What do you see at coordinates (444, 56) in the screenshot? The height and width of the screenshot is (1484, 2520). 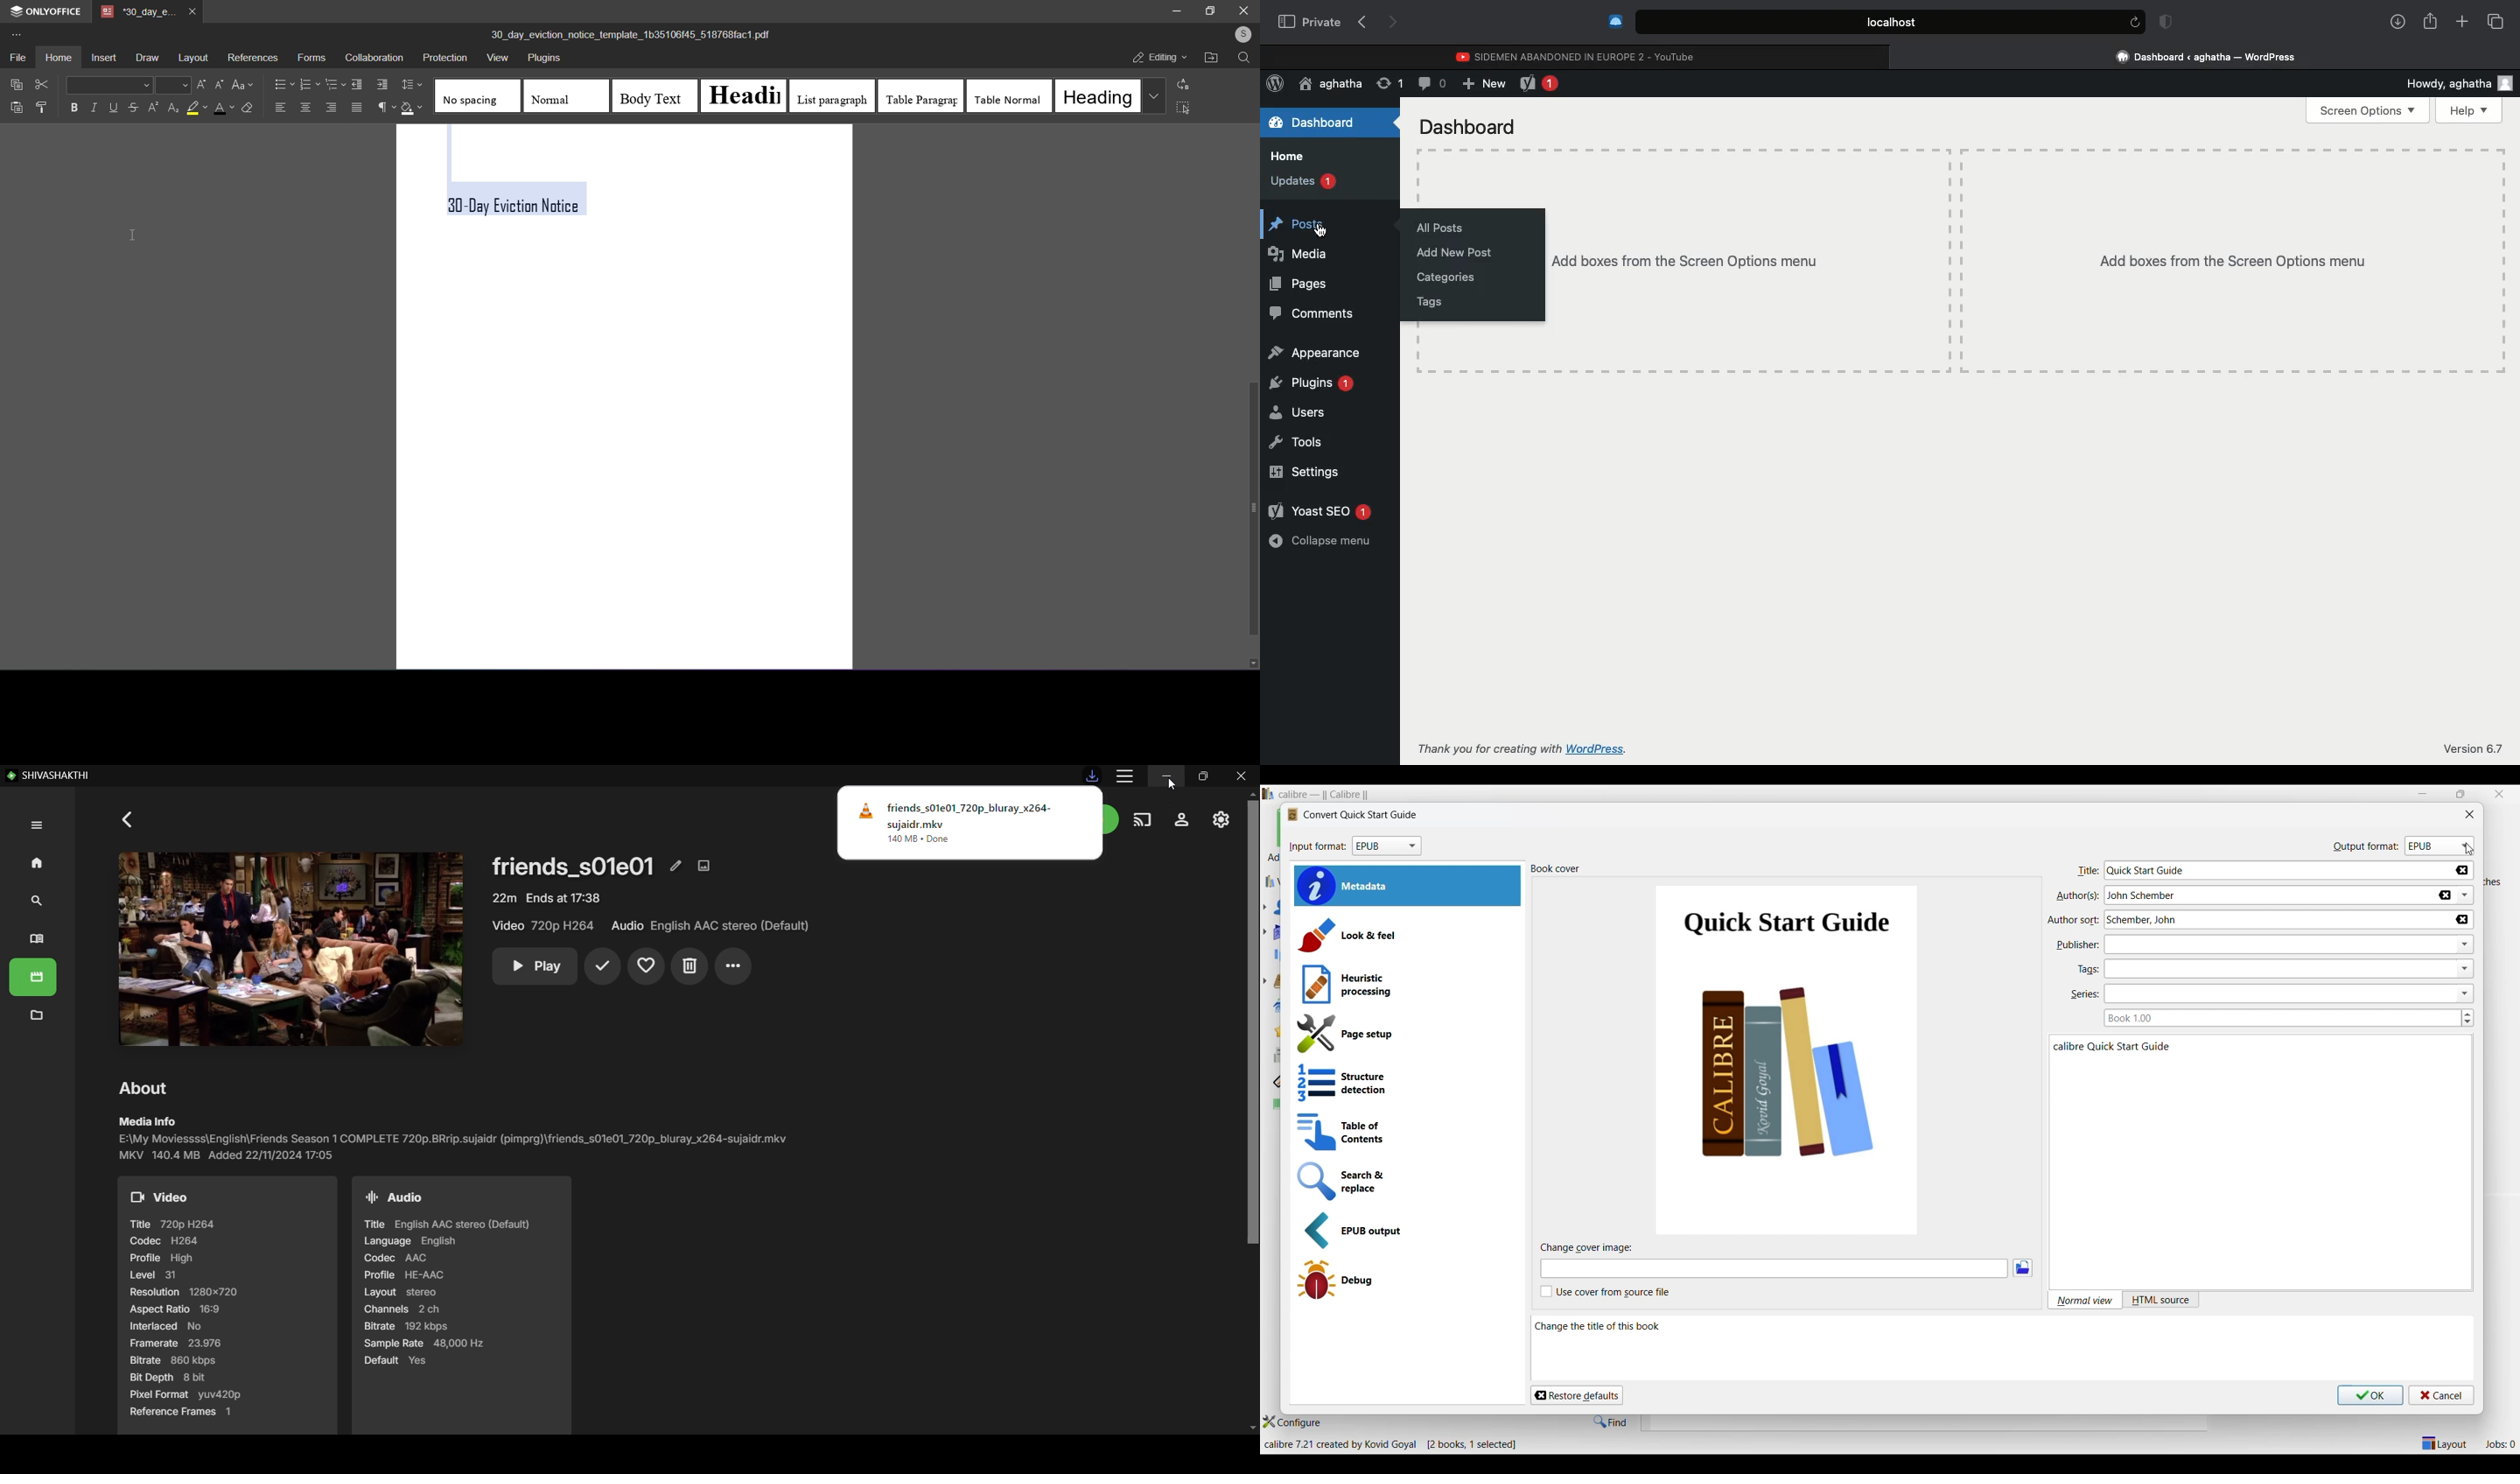 I see `protection` at bounding box center [444, 56].